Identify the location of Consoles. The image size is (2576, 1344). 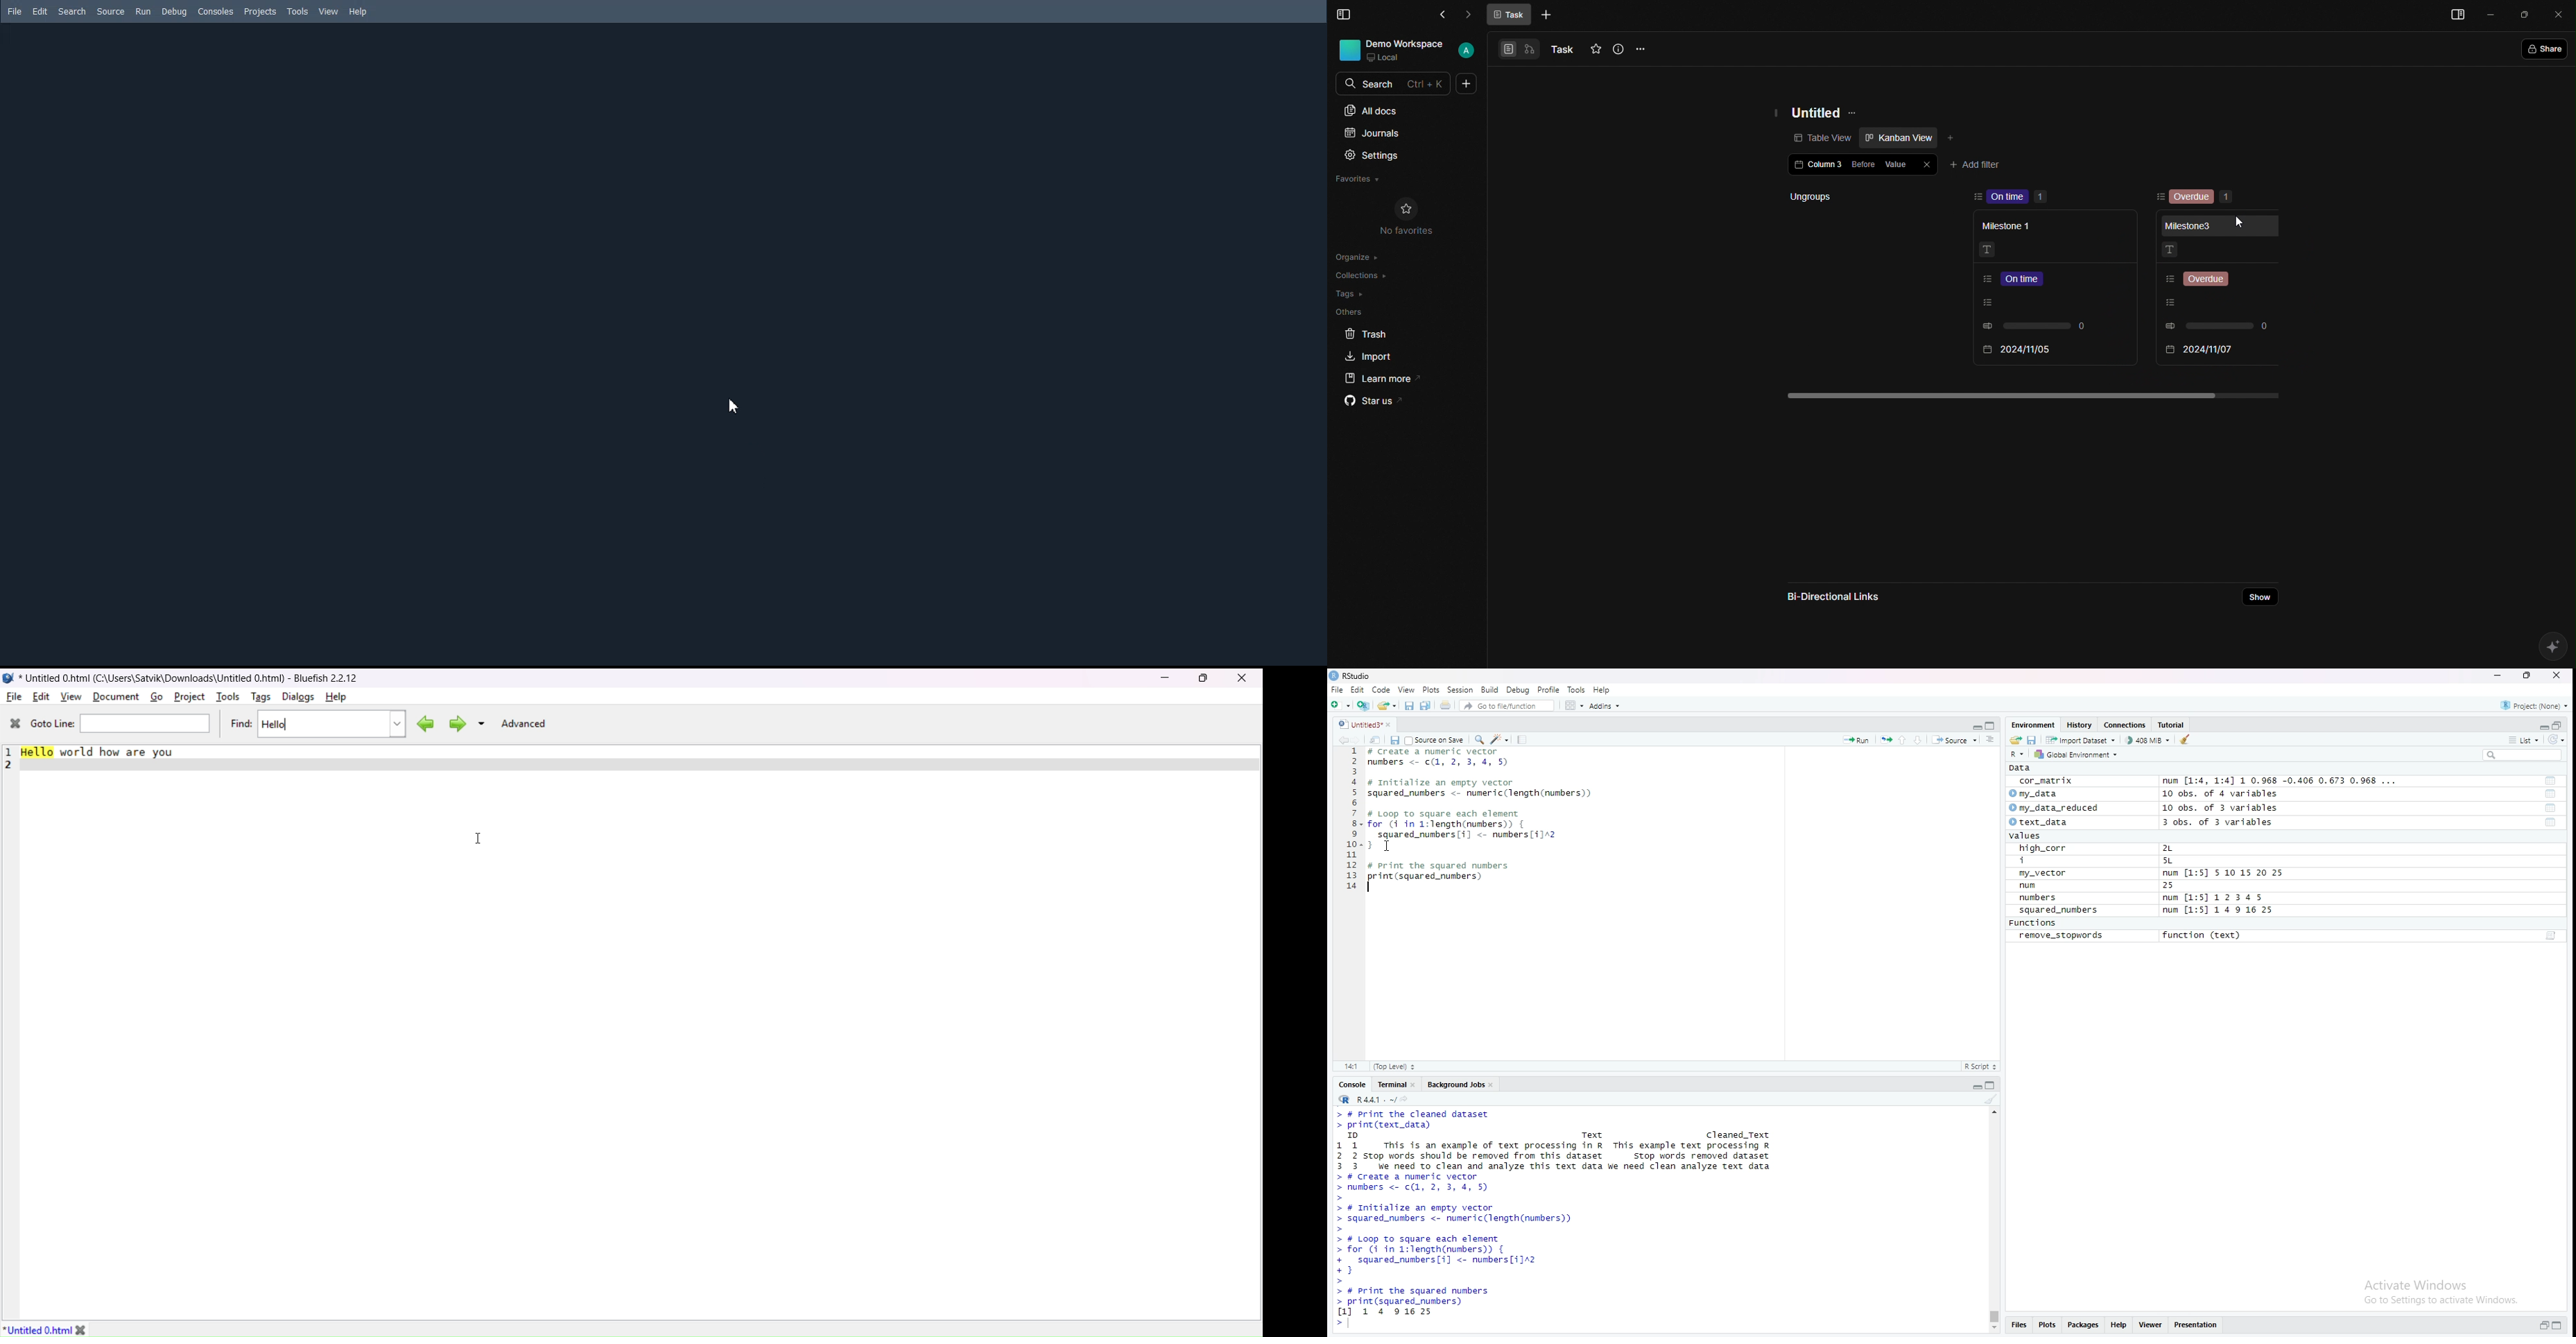
(216, 12).